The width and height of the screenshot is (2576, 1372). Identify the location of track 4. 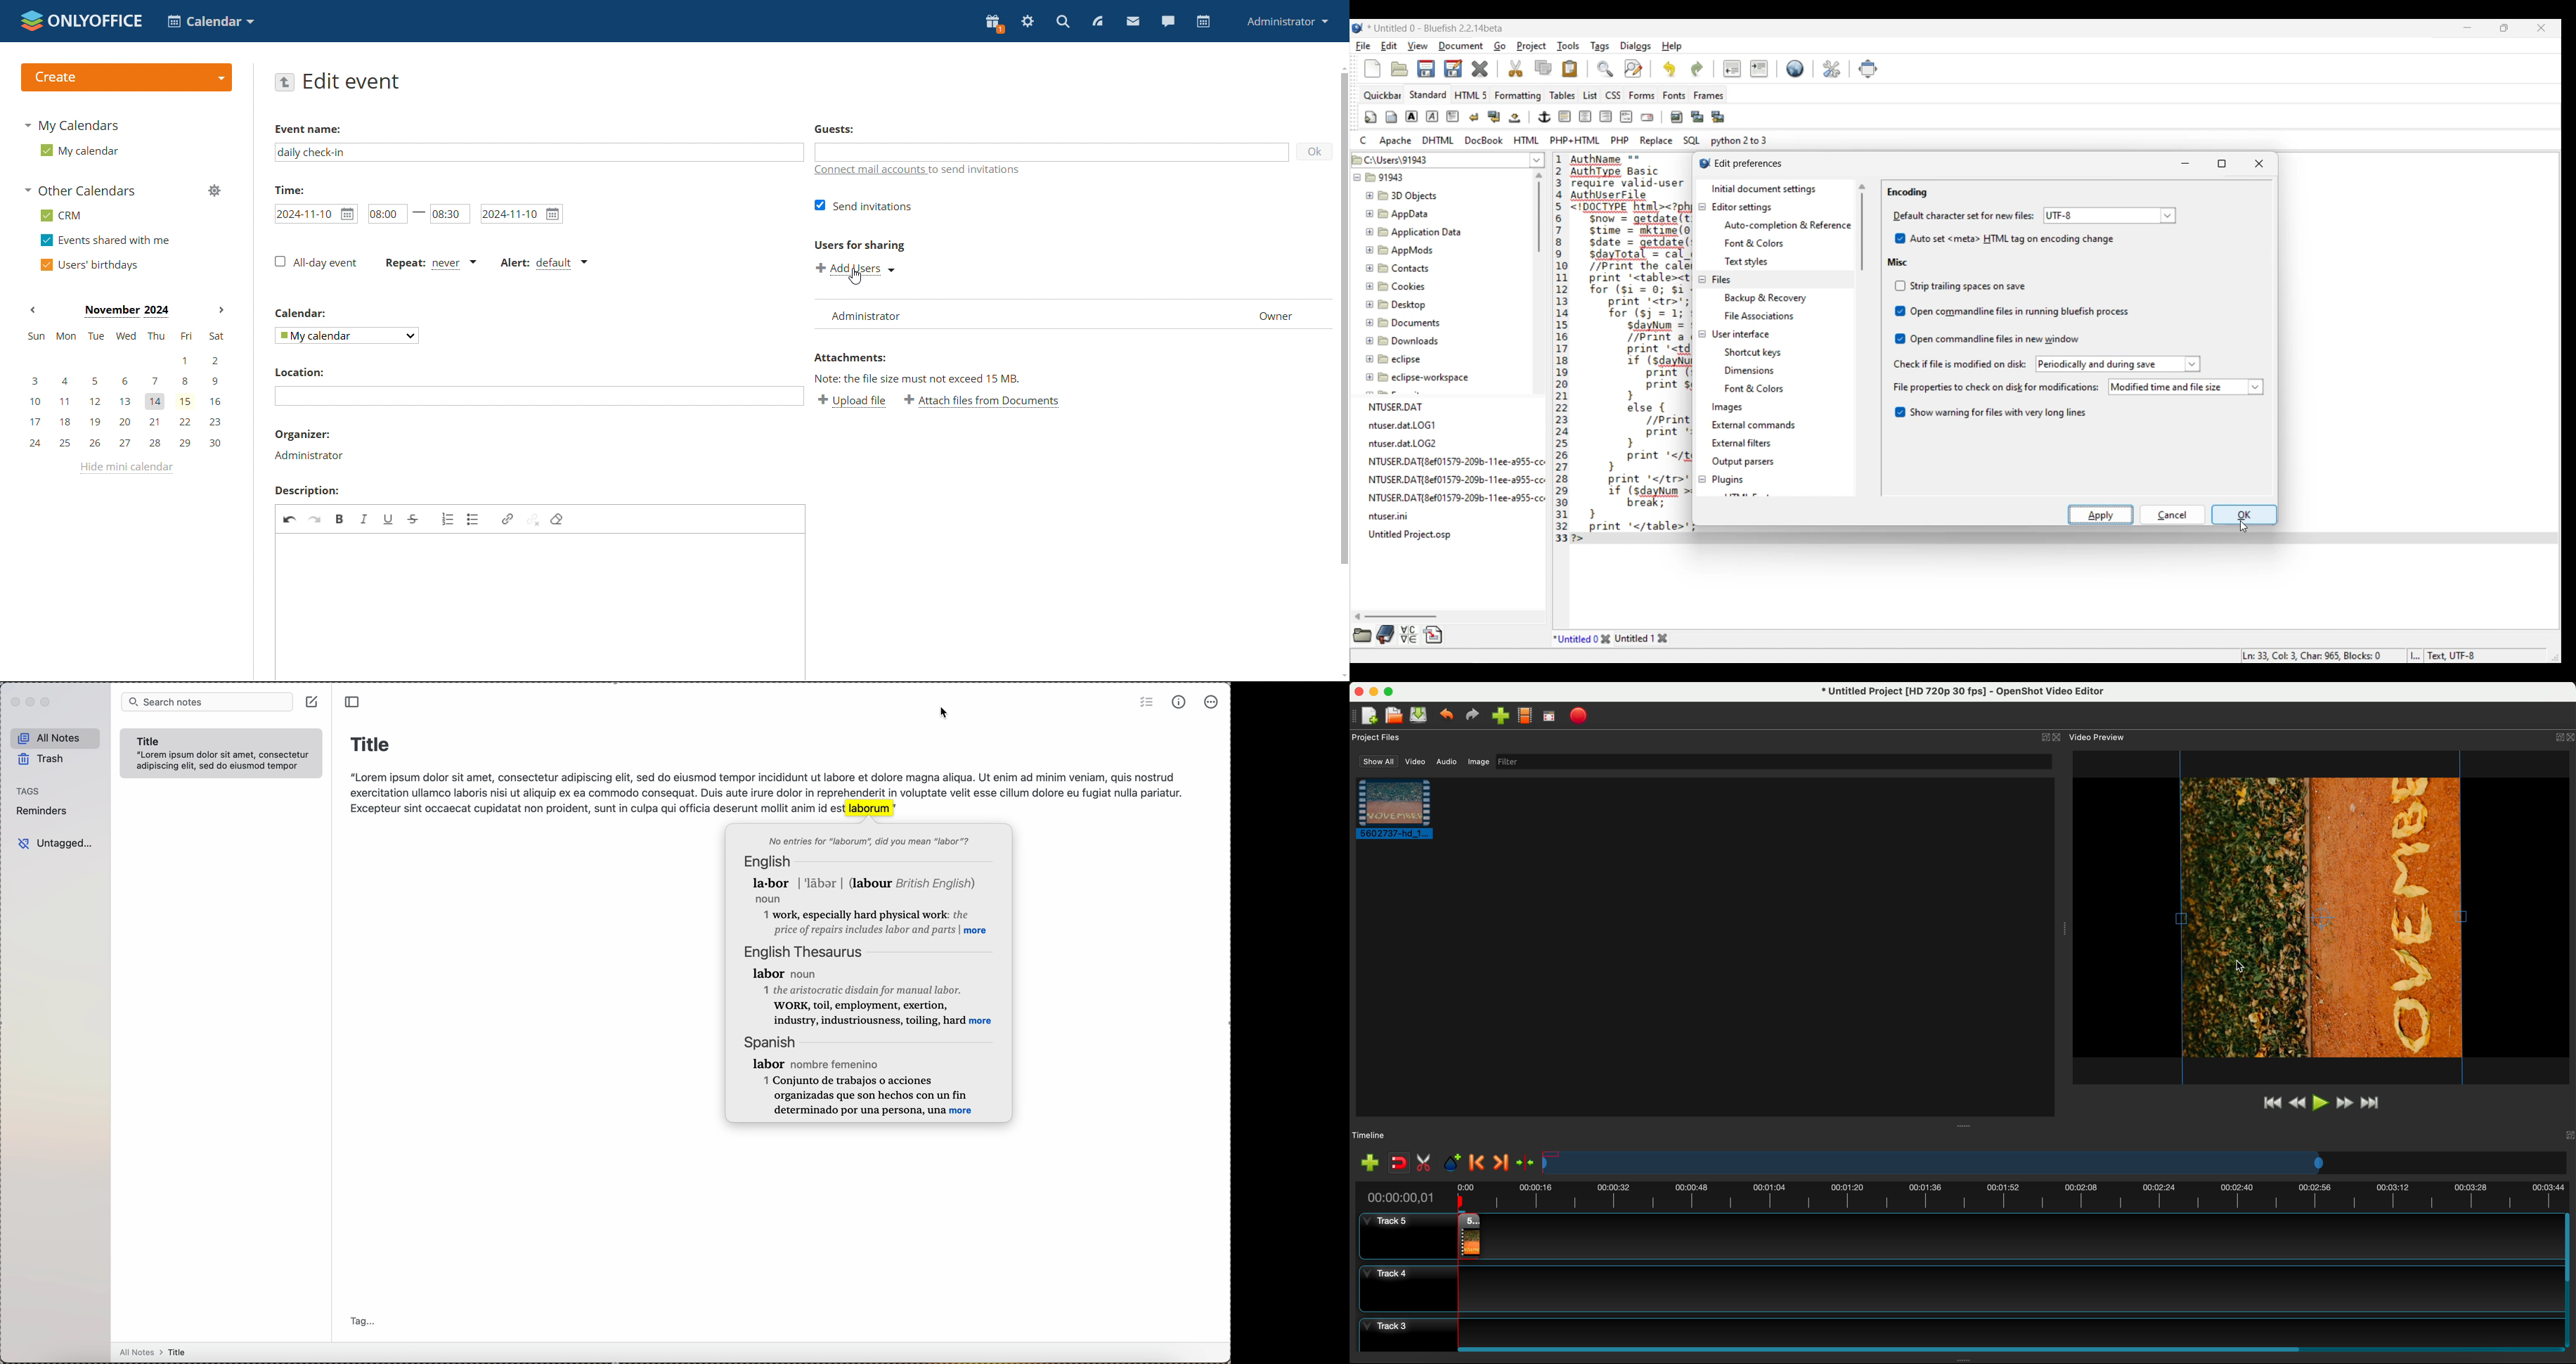
(1957, 1291).